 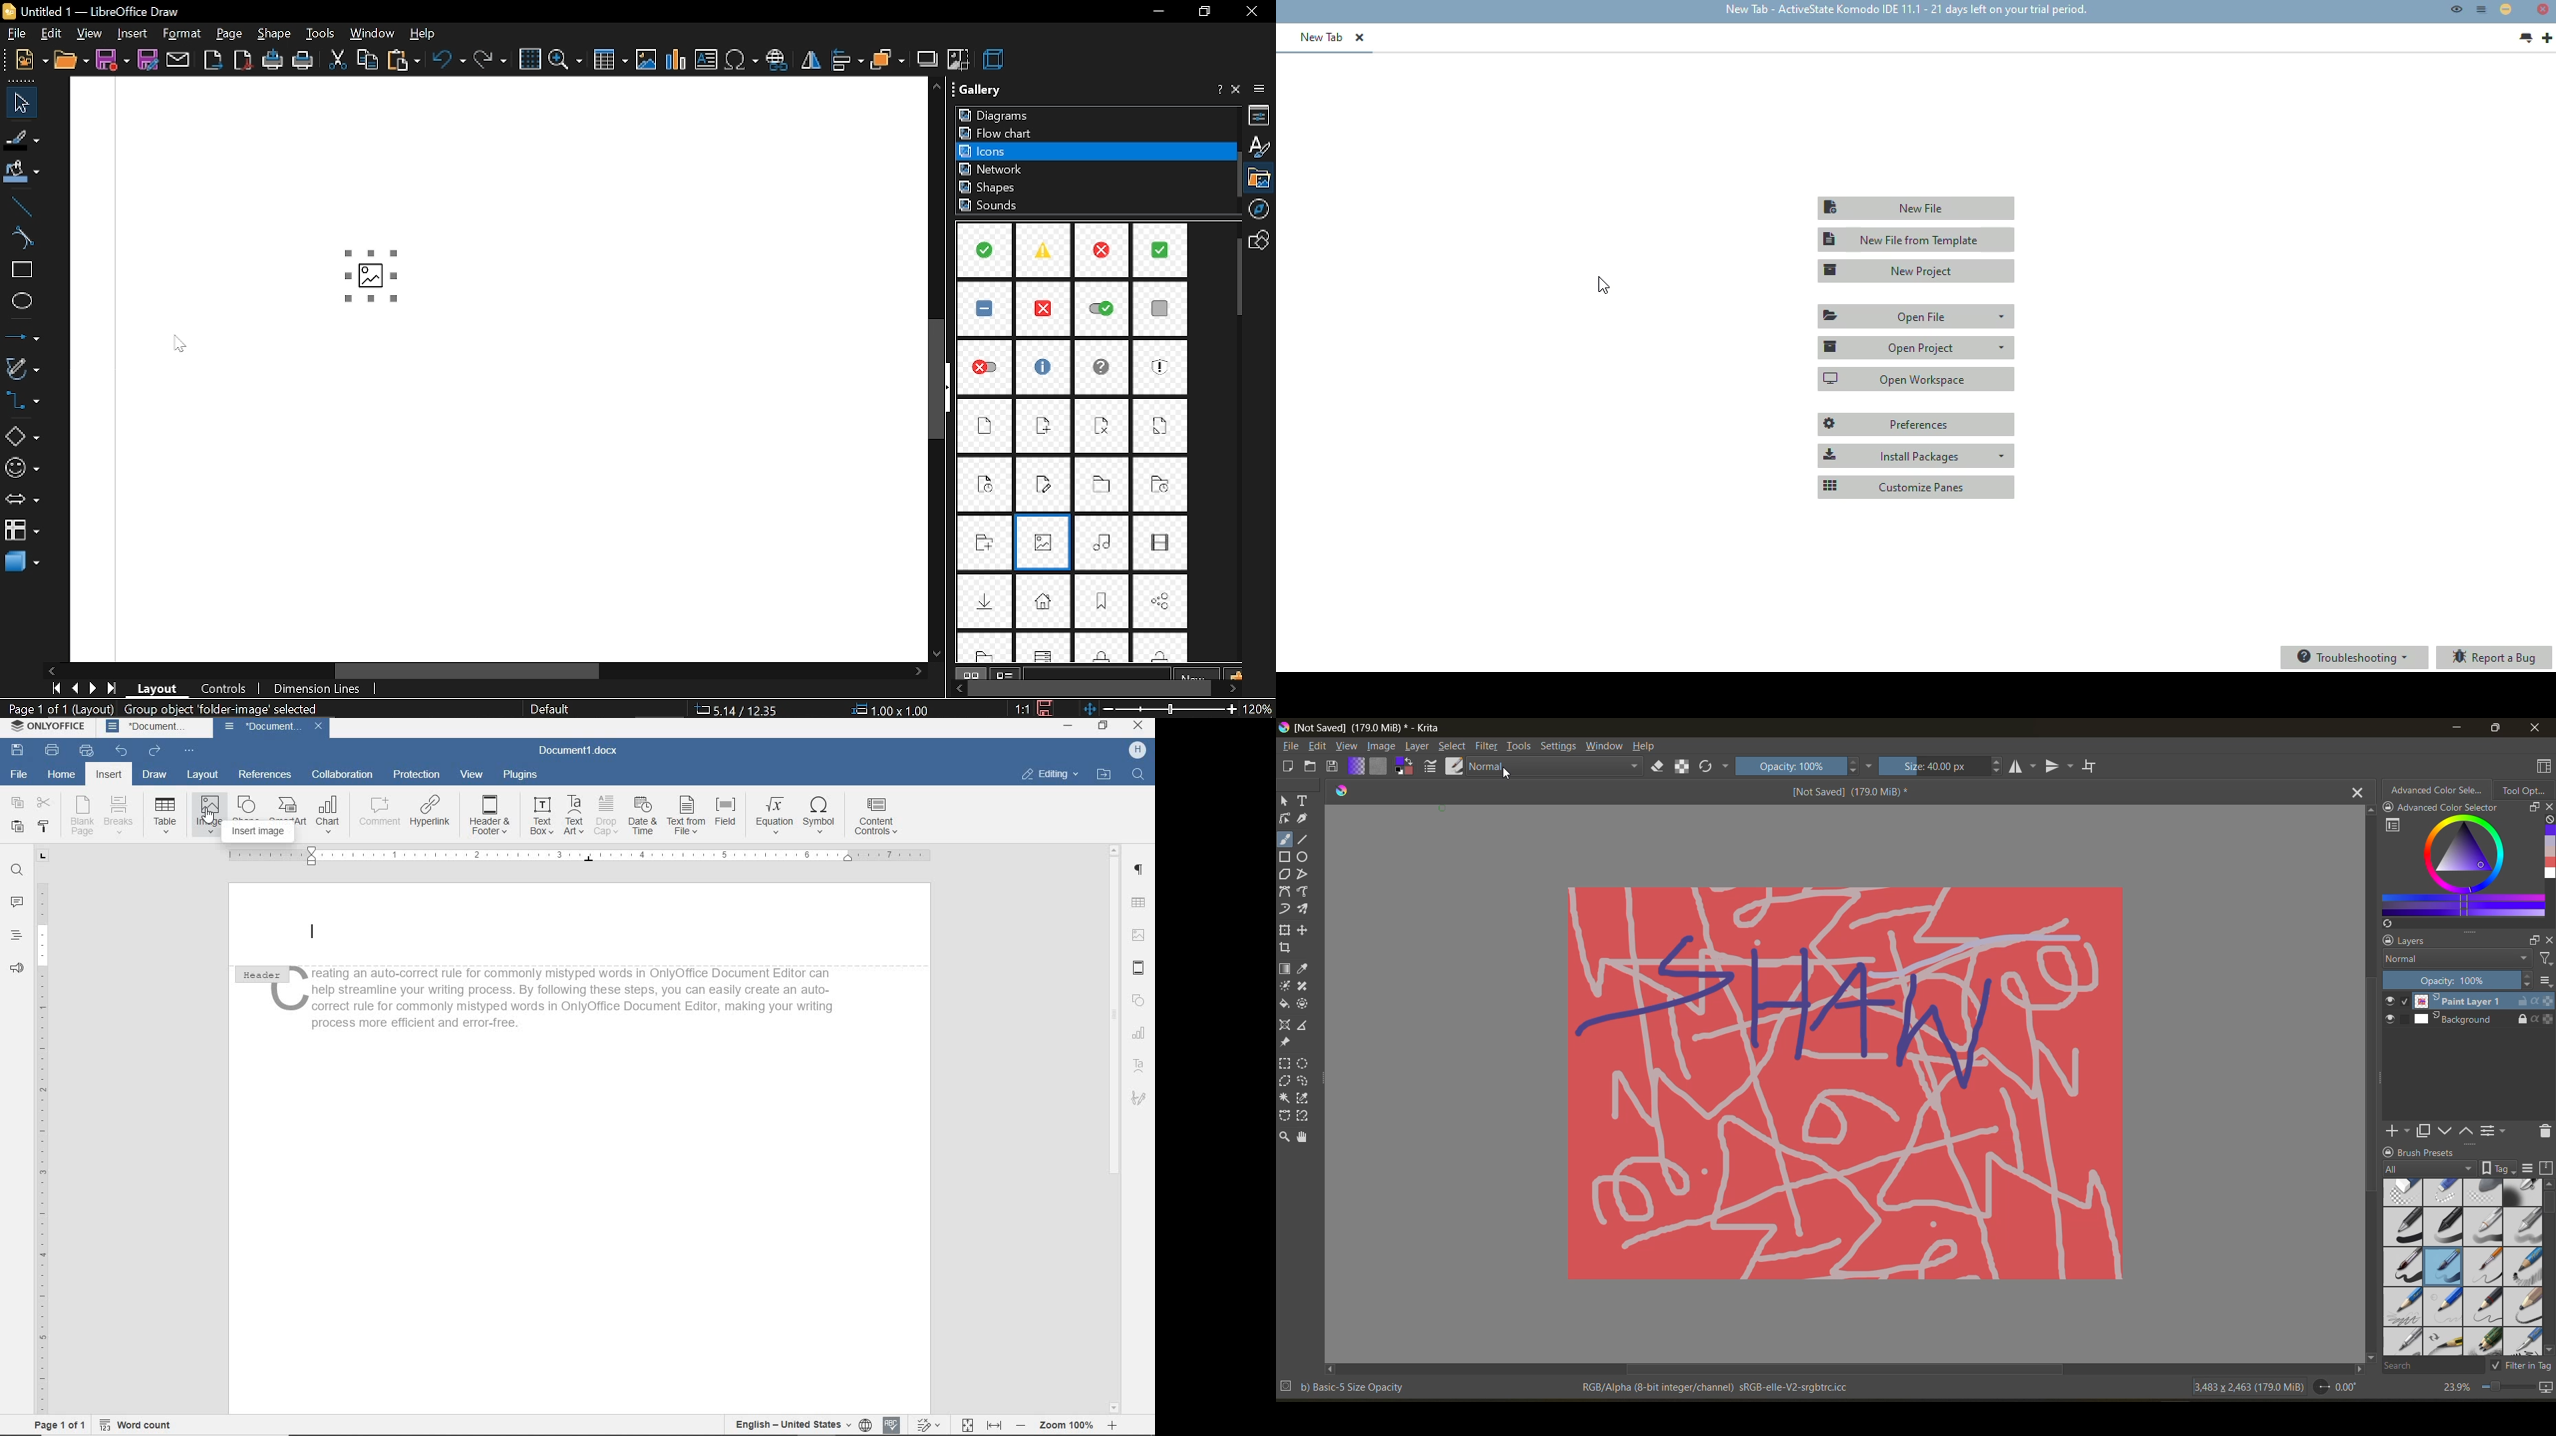 I want to click on 3,483 x 2,463 (179.0 MiB), so click(x=2246, y=1387).